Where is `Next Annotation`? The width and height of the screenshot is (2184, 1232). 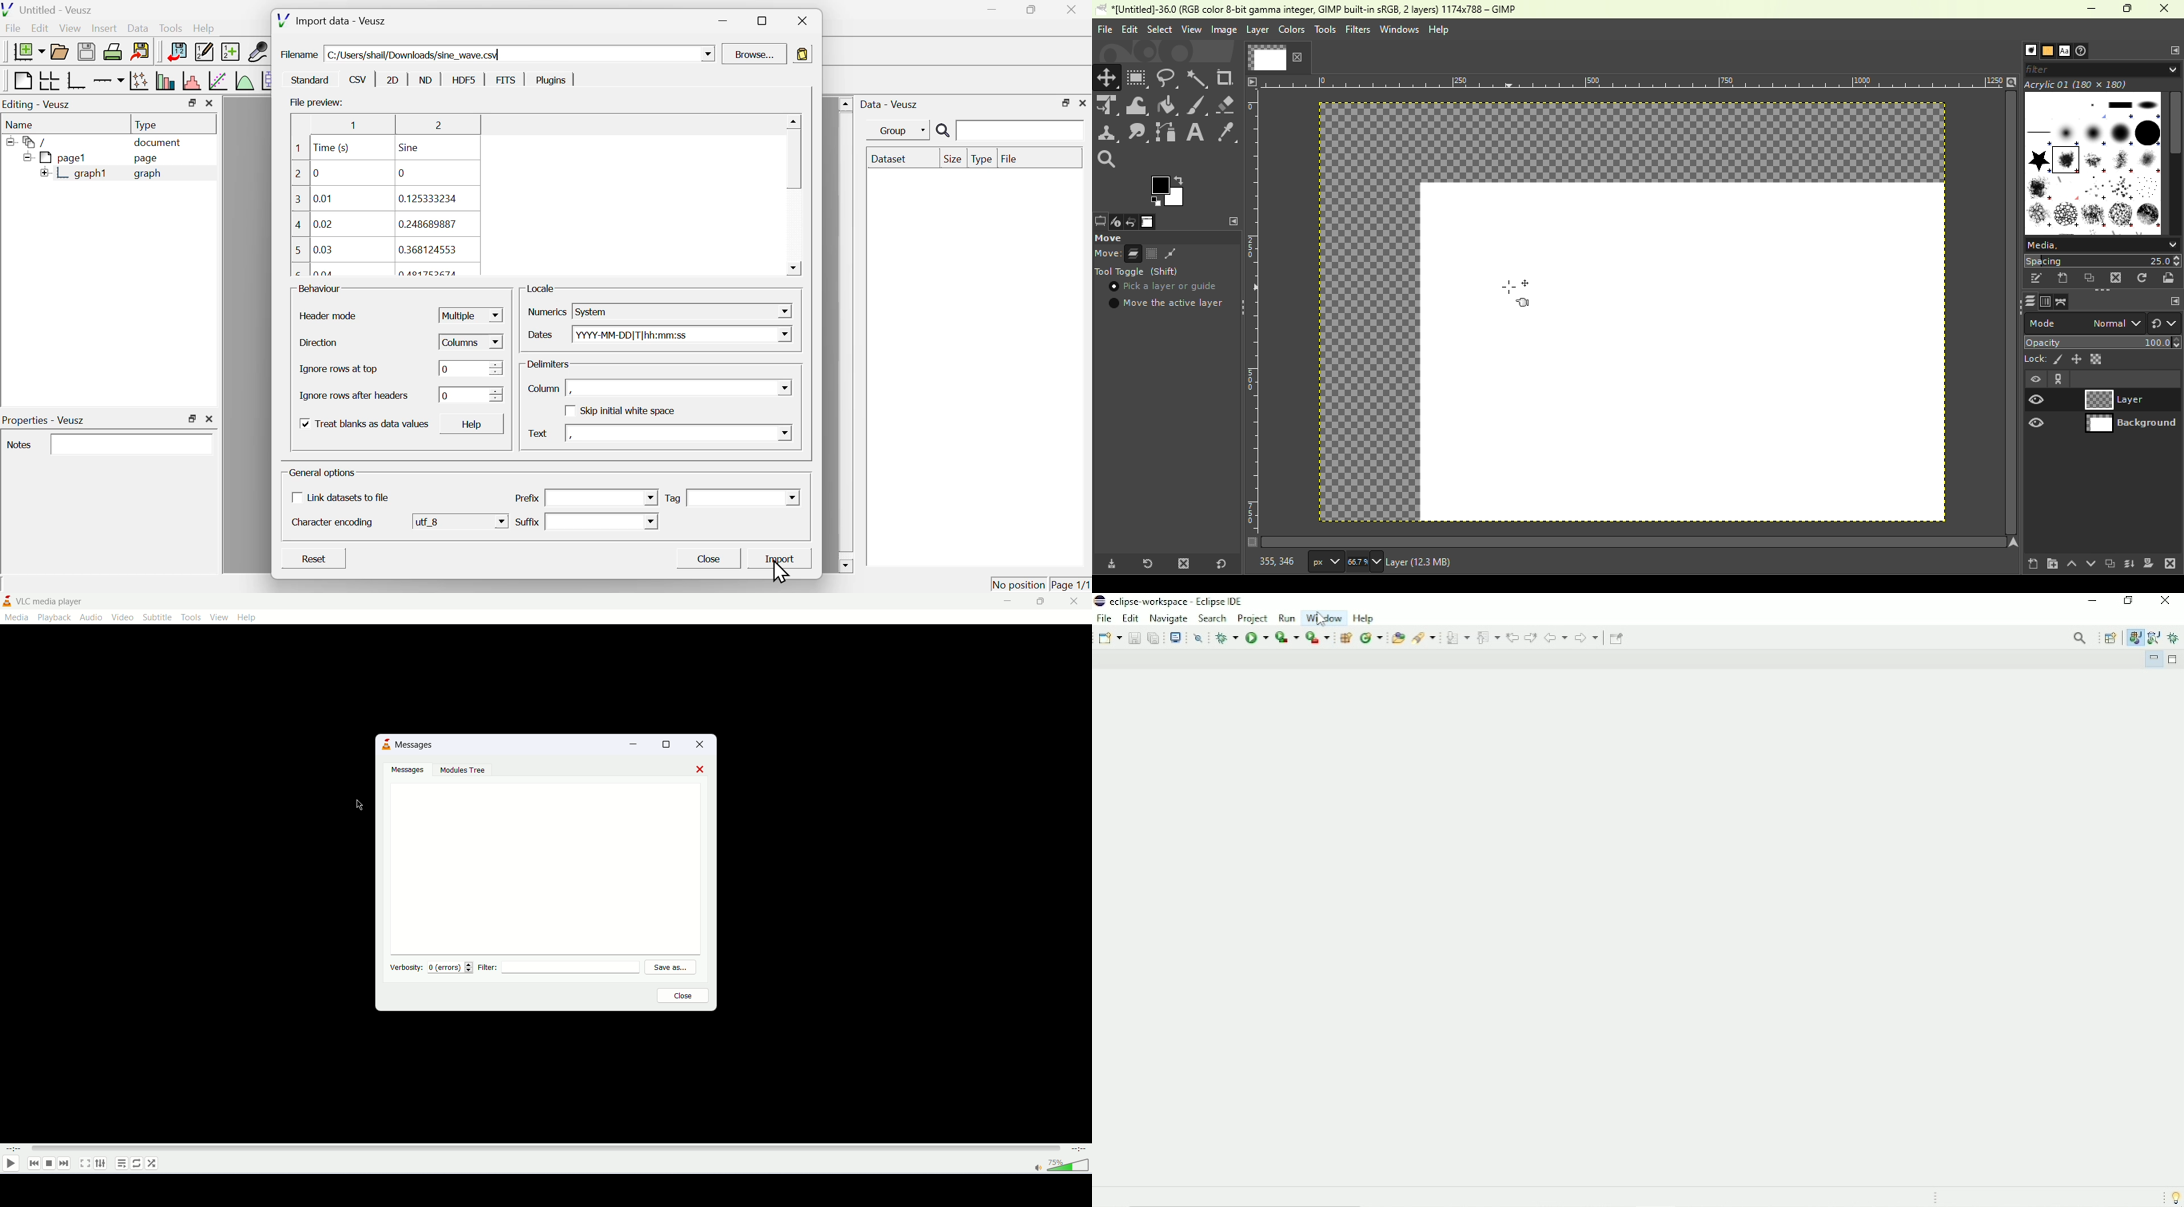 Next Annotation is located at coordinates (1457, 638).